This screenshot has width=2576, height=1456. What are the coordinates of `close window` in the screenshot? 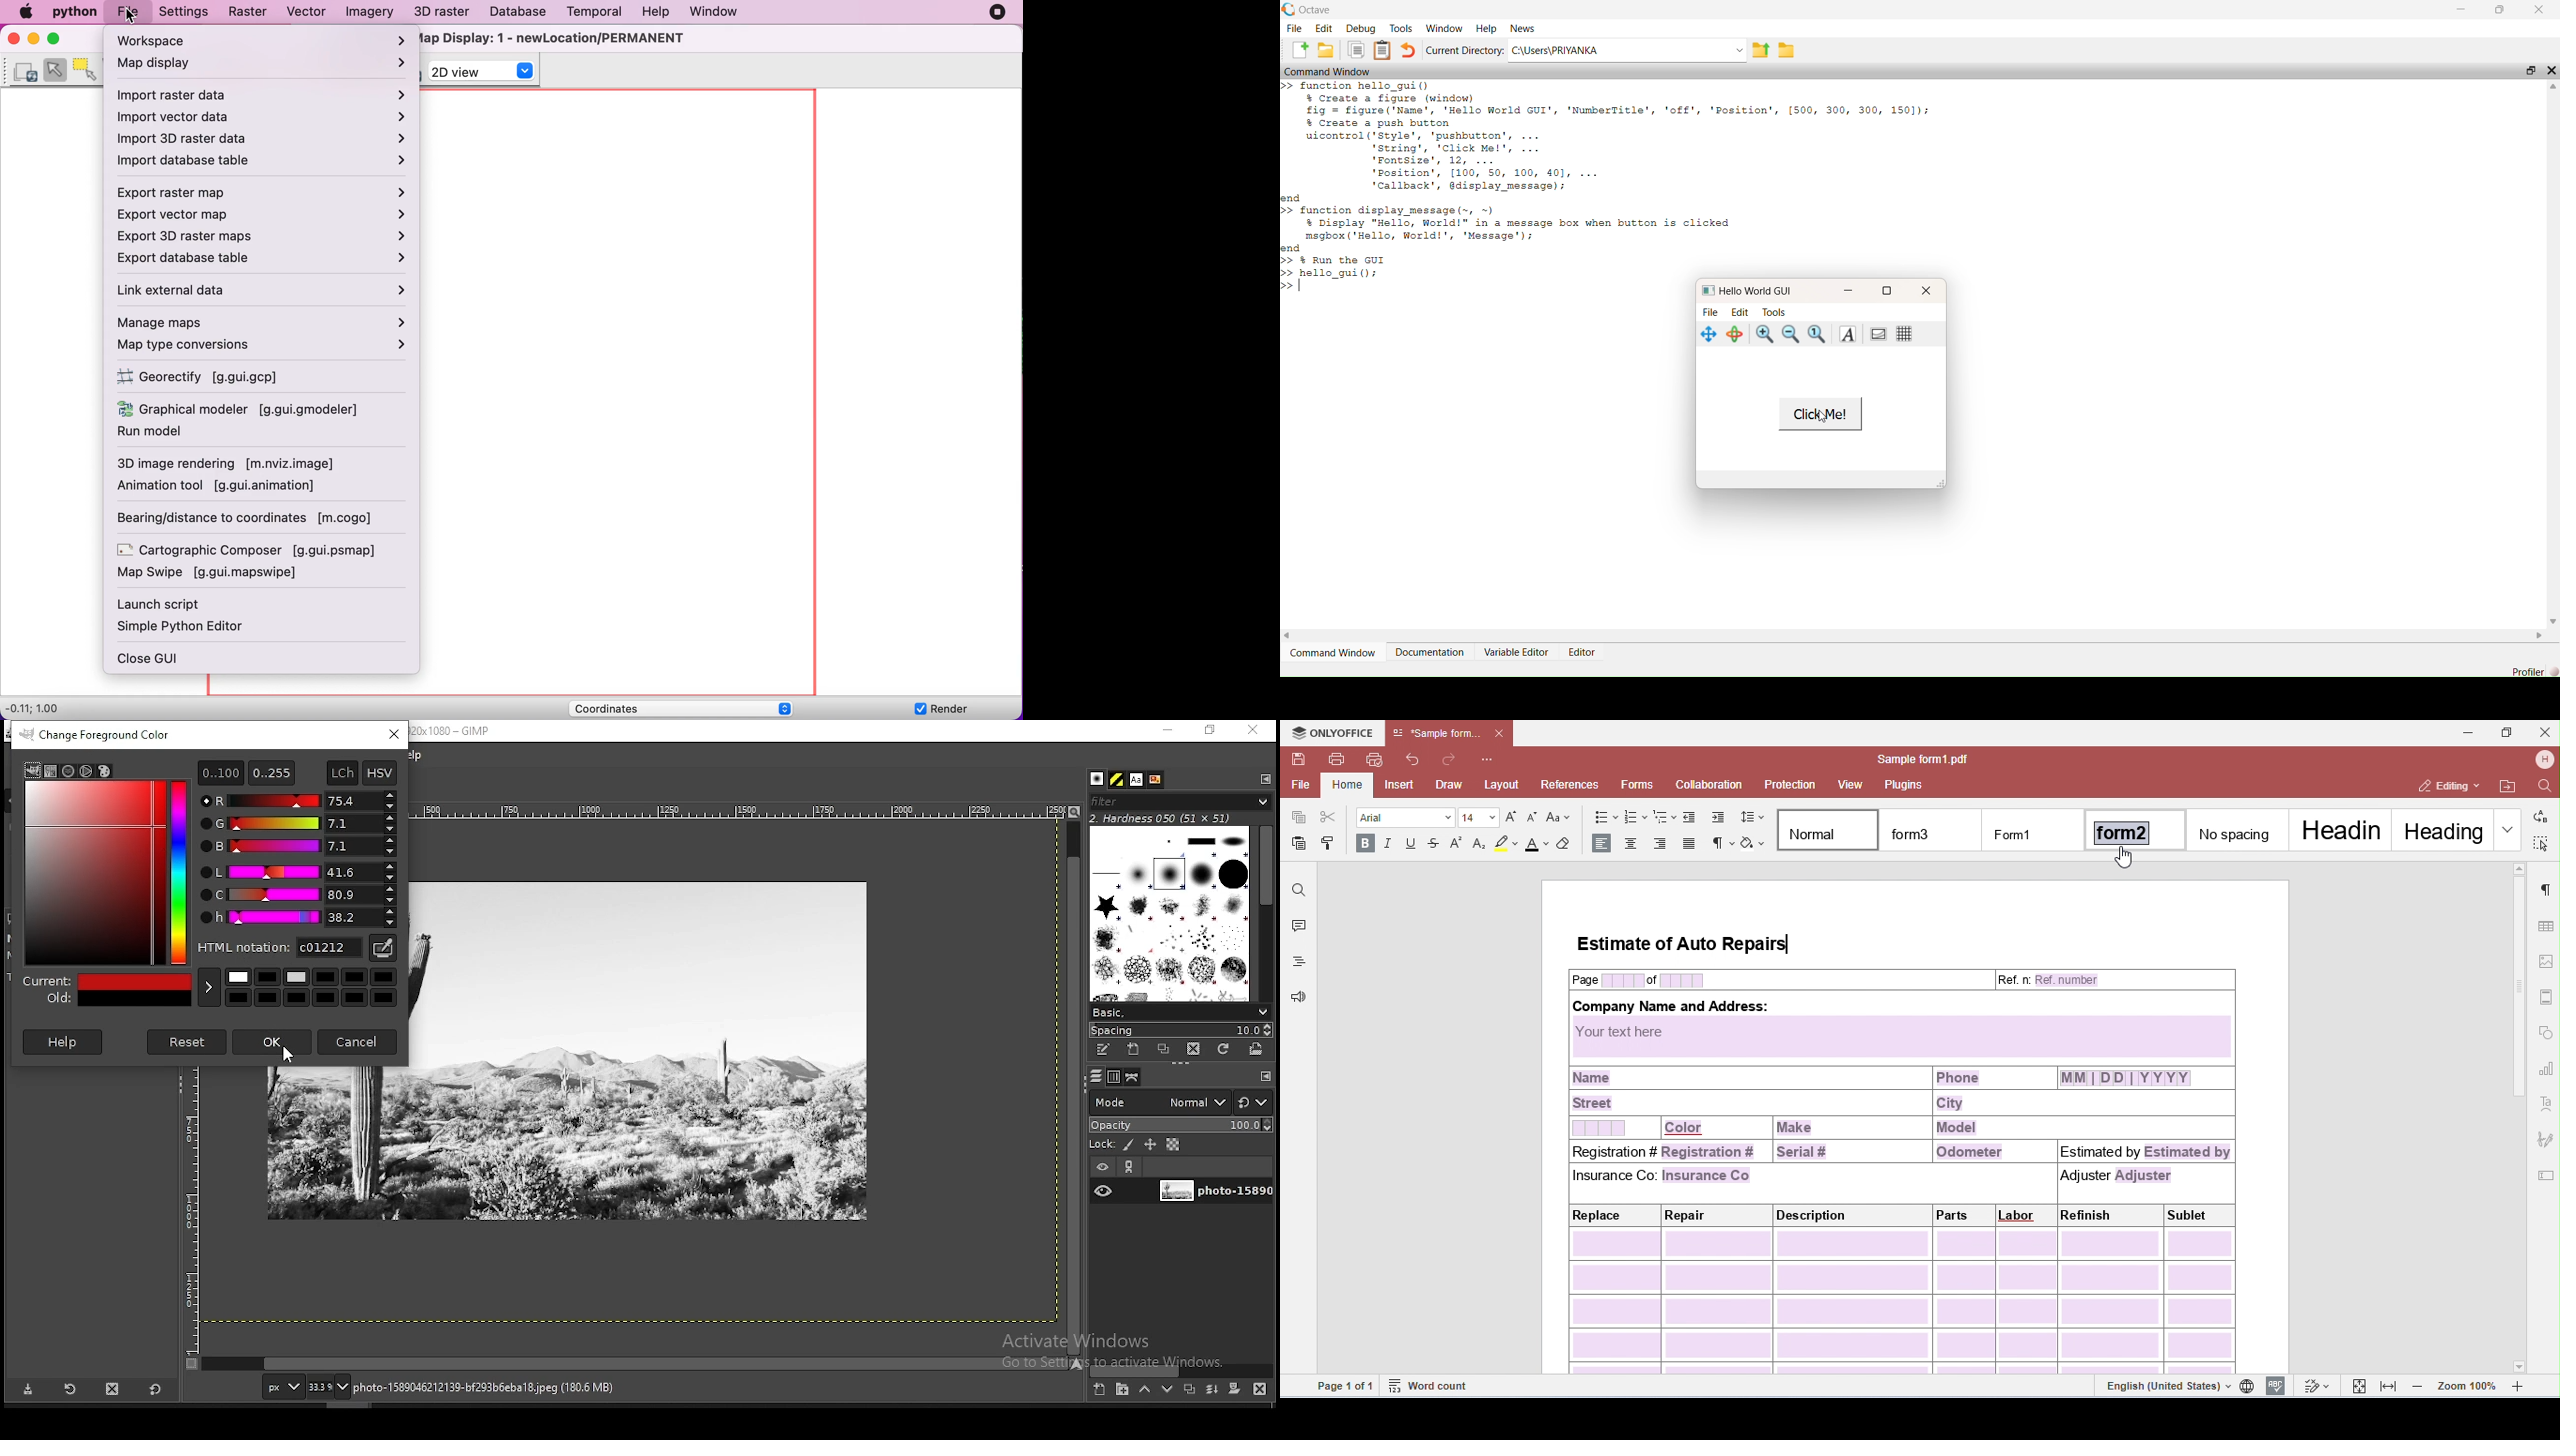 It's located at (1252, 730).